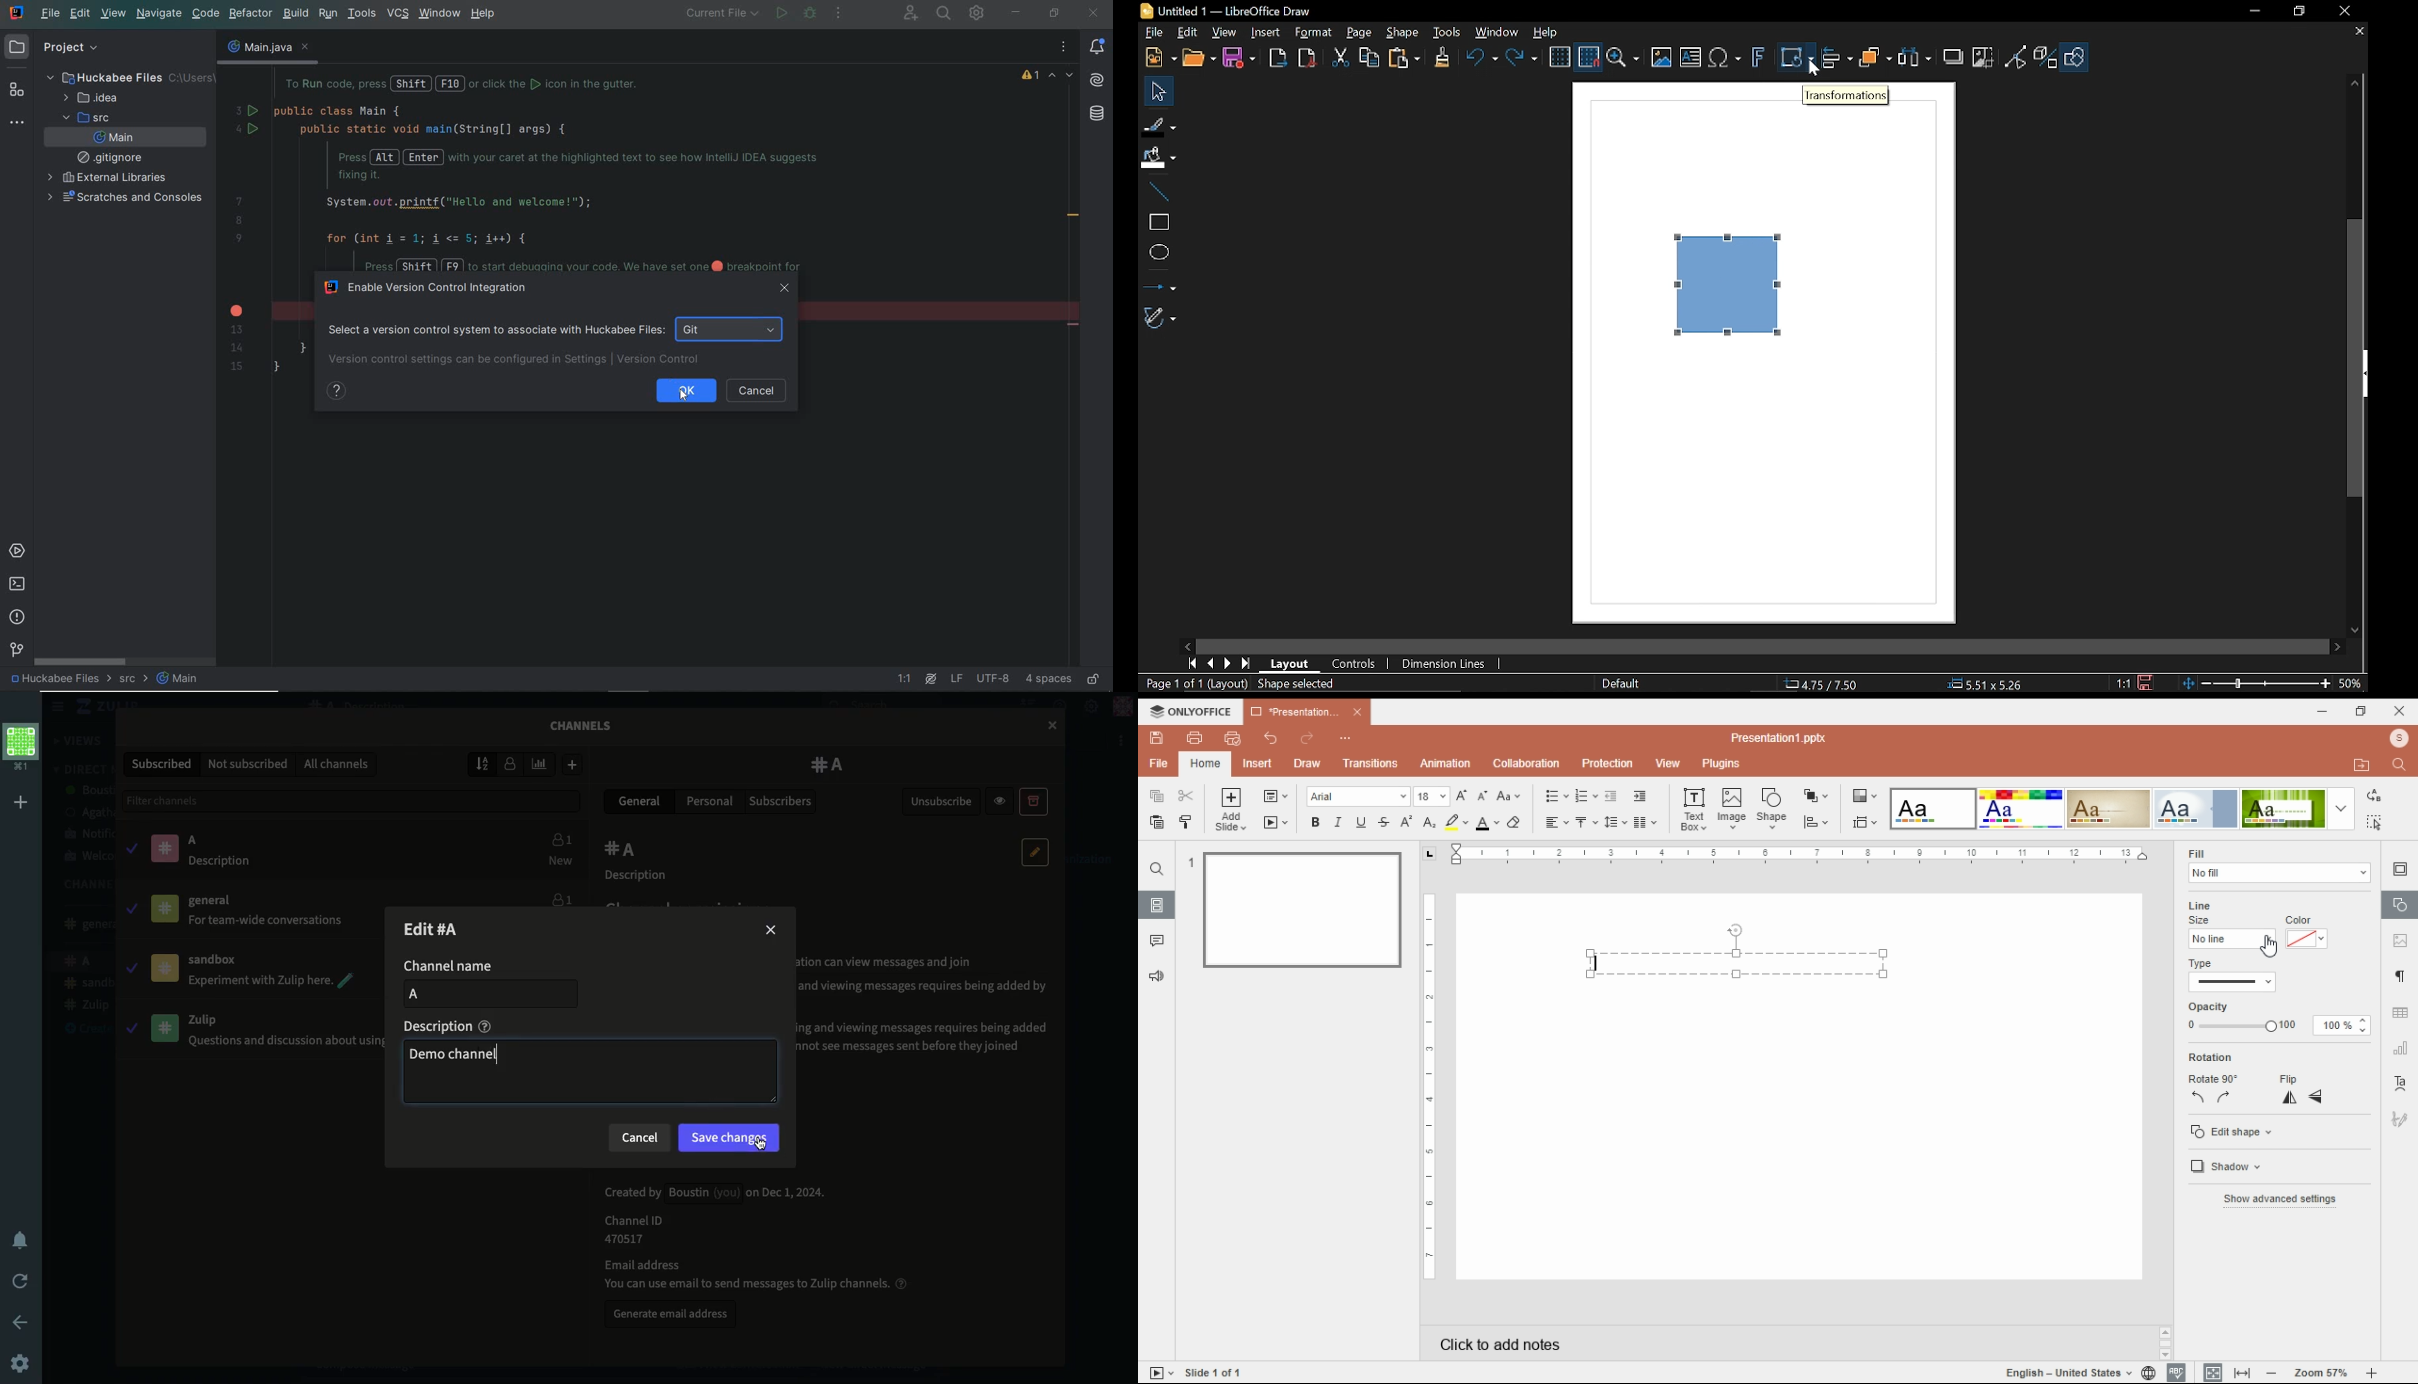 The height and width of the screenshot is (1400, 2436). I want to click on flip horizontally, so click(2289, 1098).